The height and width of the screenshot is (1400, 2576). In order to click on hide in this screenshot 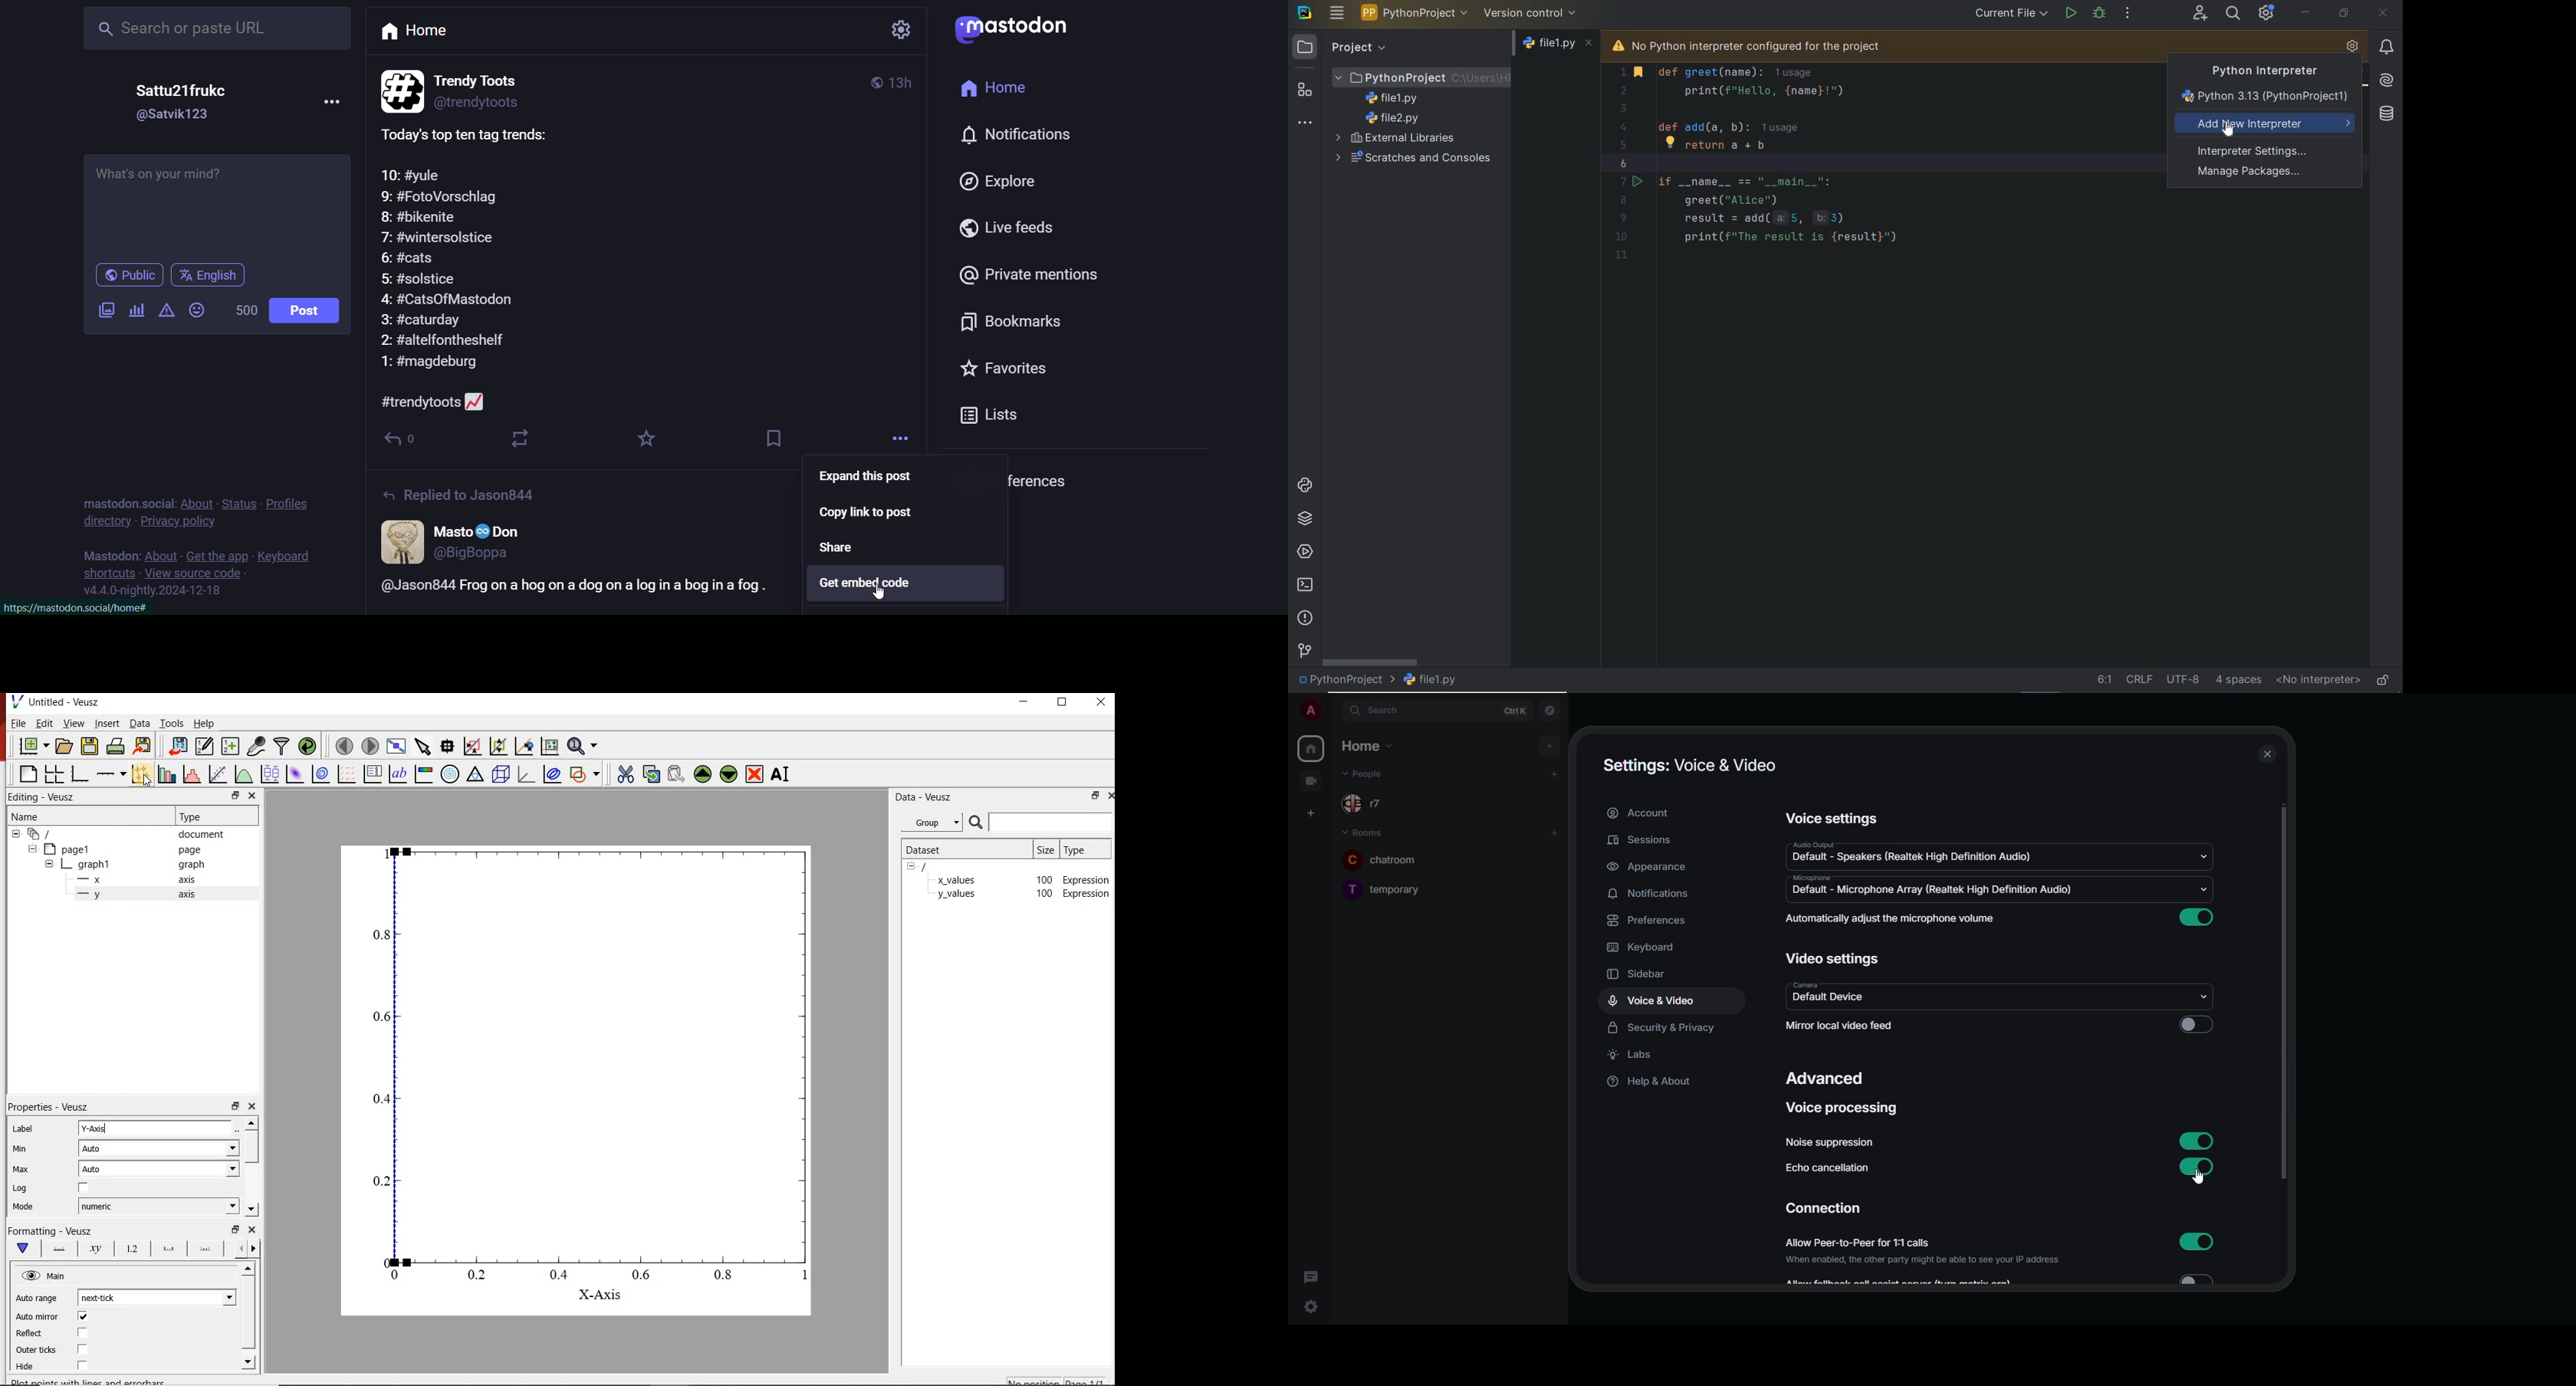, I will do `click(915, 867)`.